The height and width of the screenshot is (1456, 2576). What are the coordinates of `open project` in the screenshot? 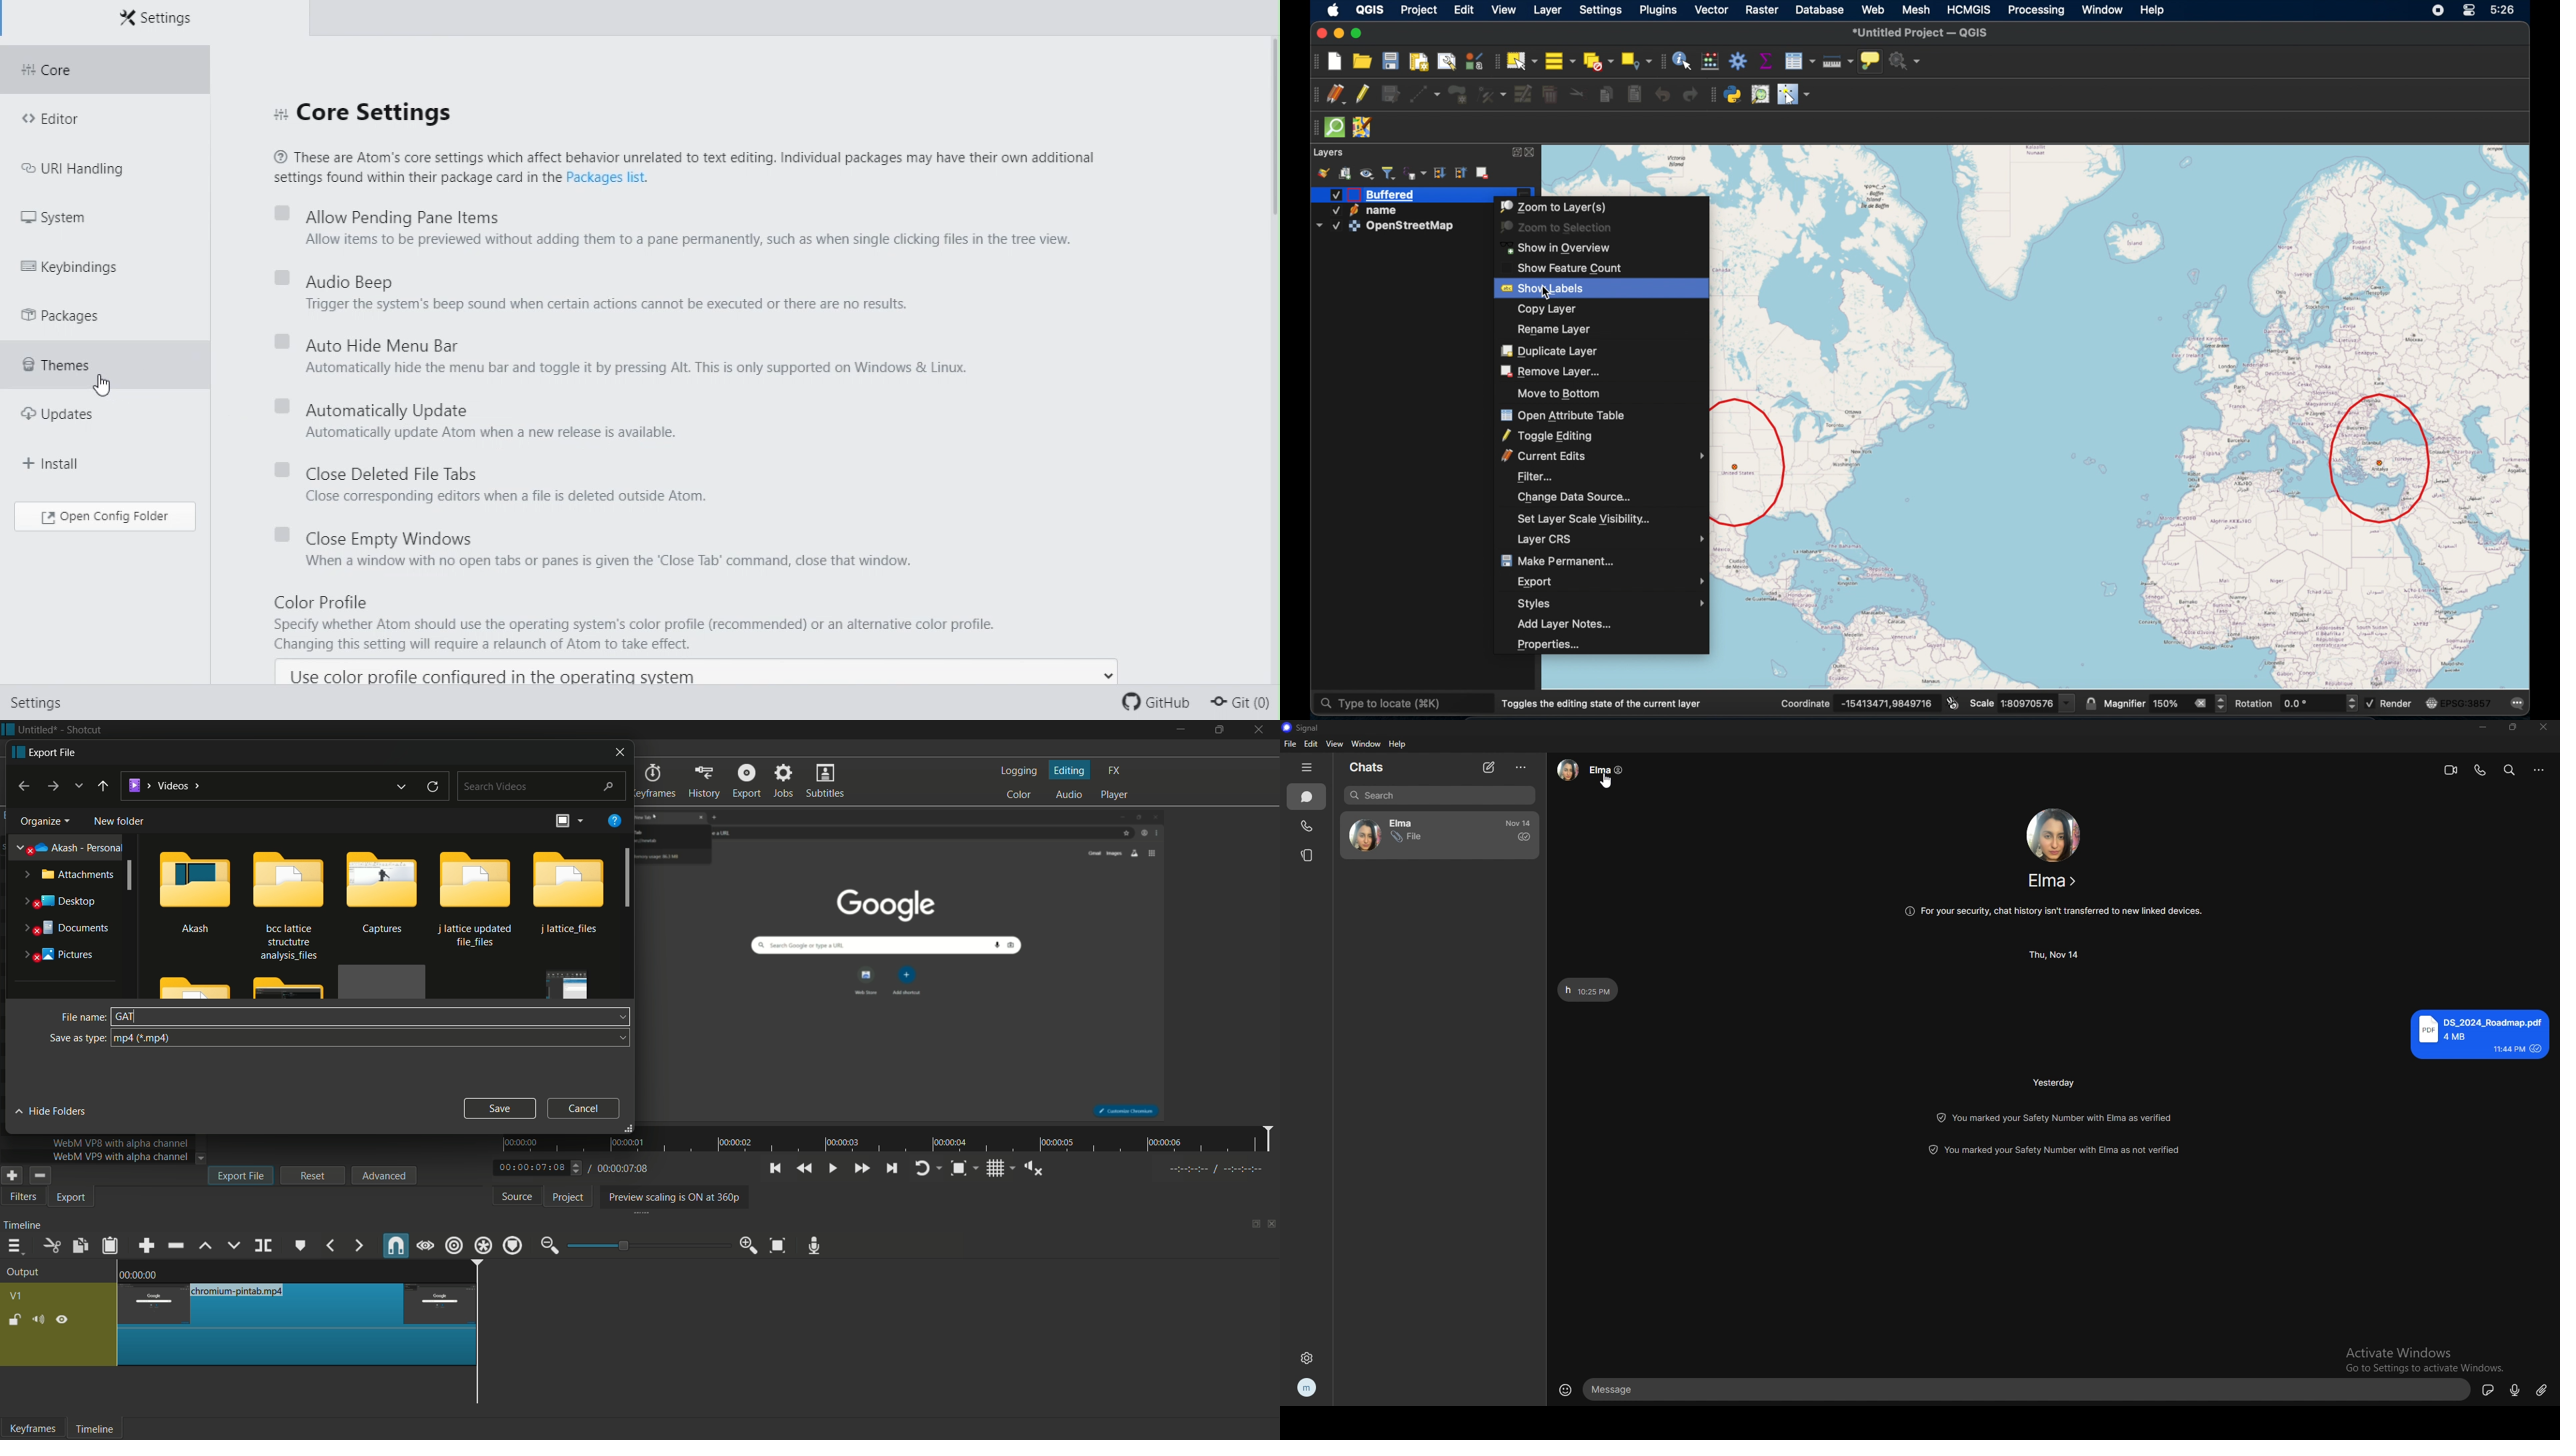 It's located at (1363, 62).